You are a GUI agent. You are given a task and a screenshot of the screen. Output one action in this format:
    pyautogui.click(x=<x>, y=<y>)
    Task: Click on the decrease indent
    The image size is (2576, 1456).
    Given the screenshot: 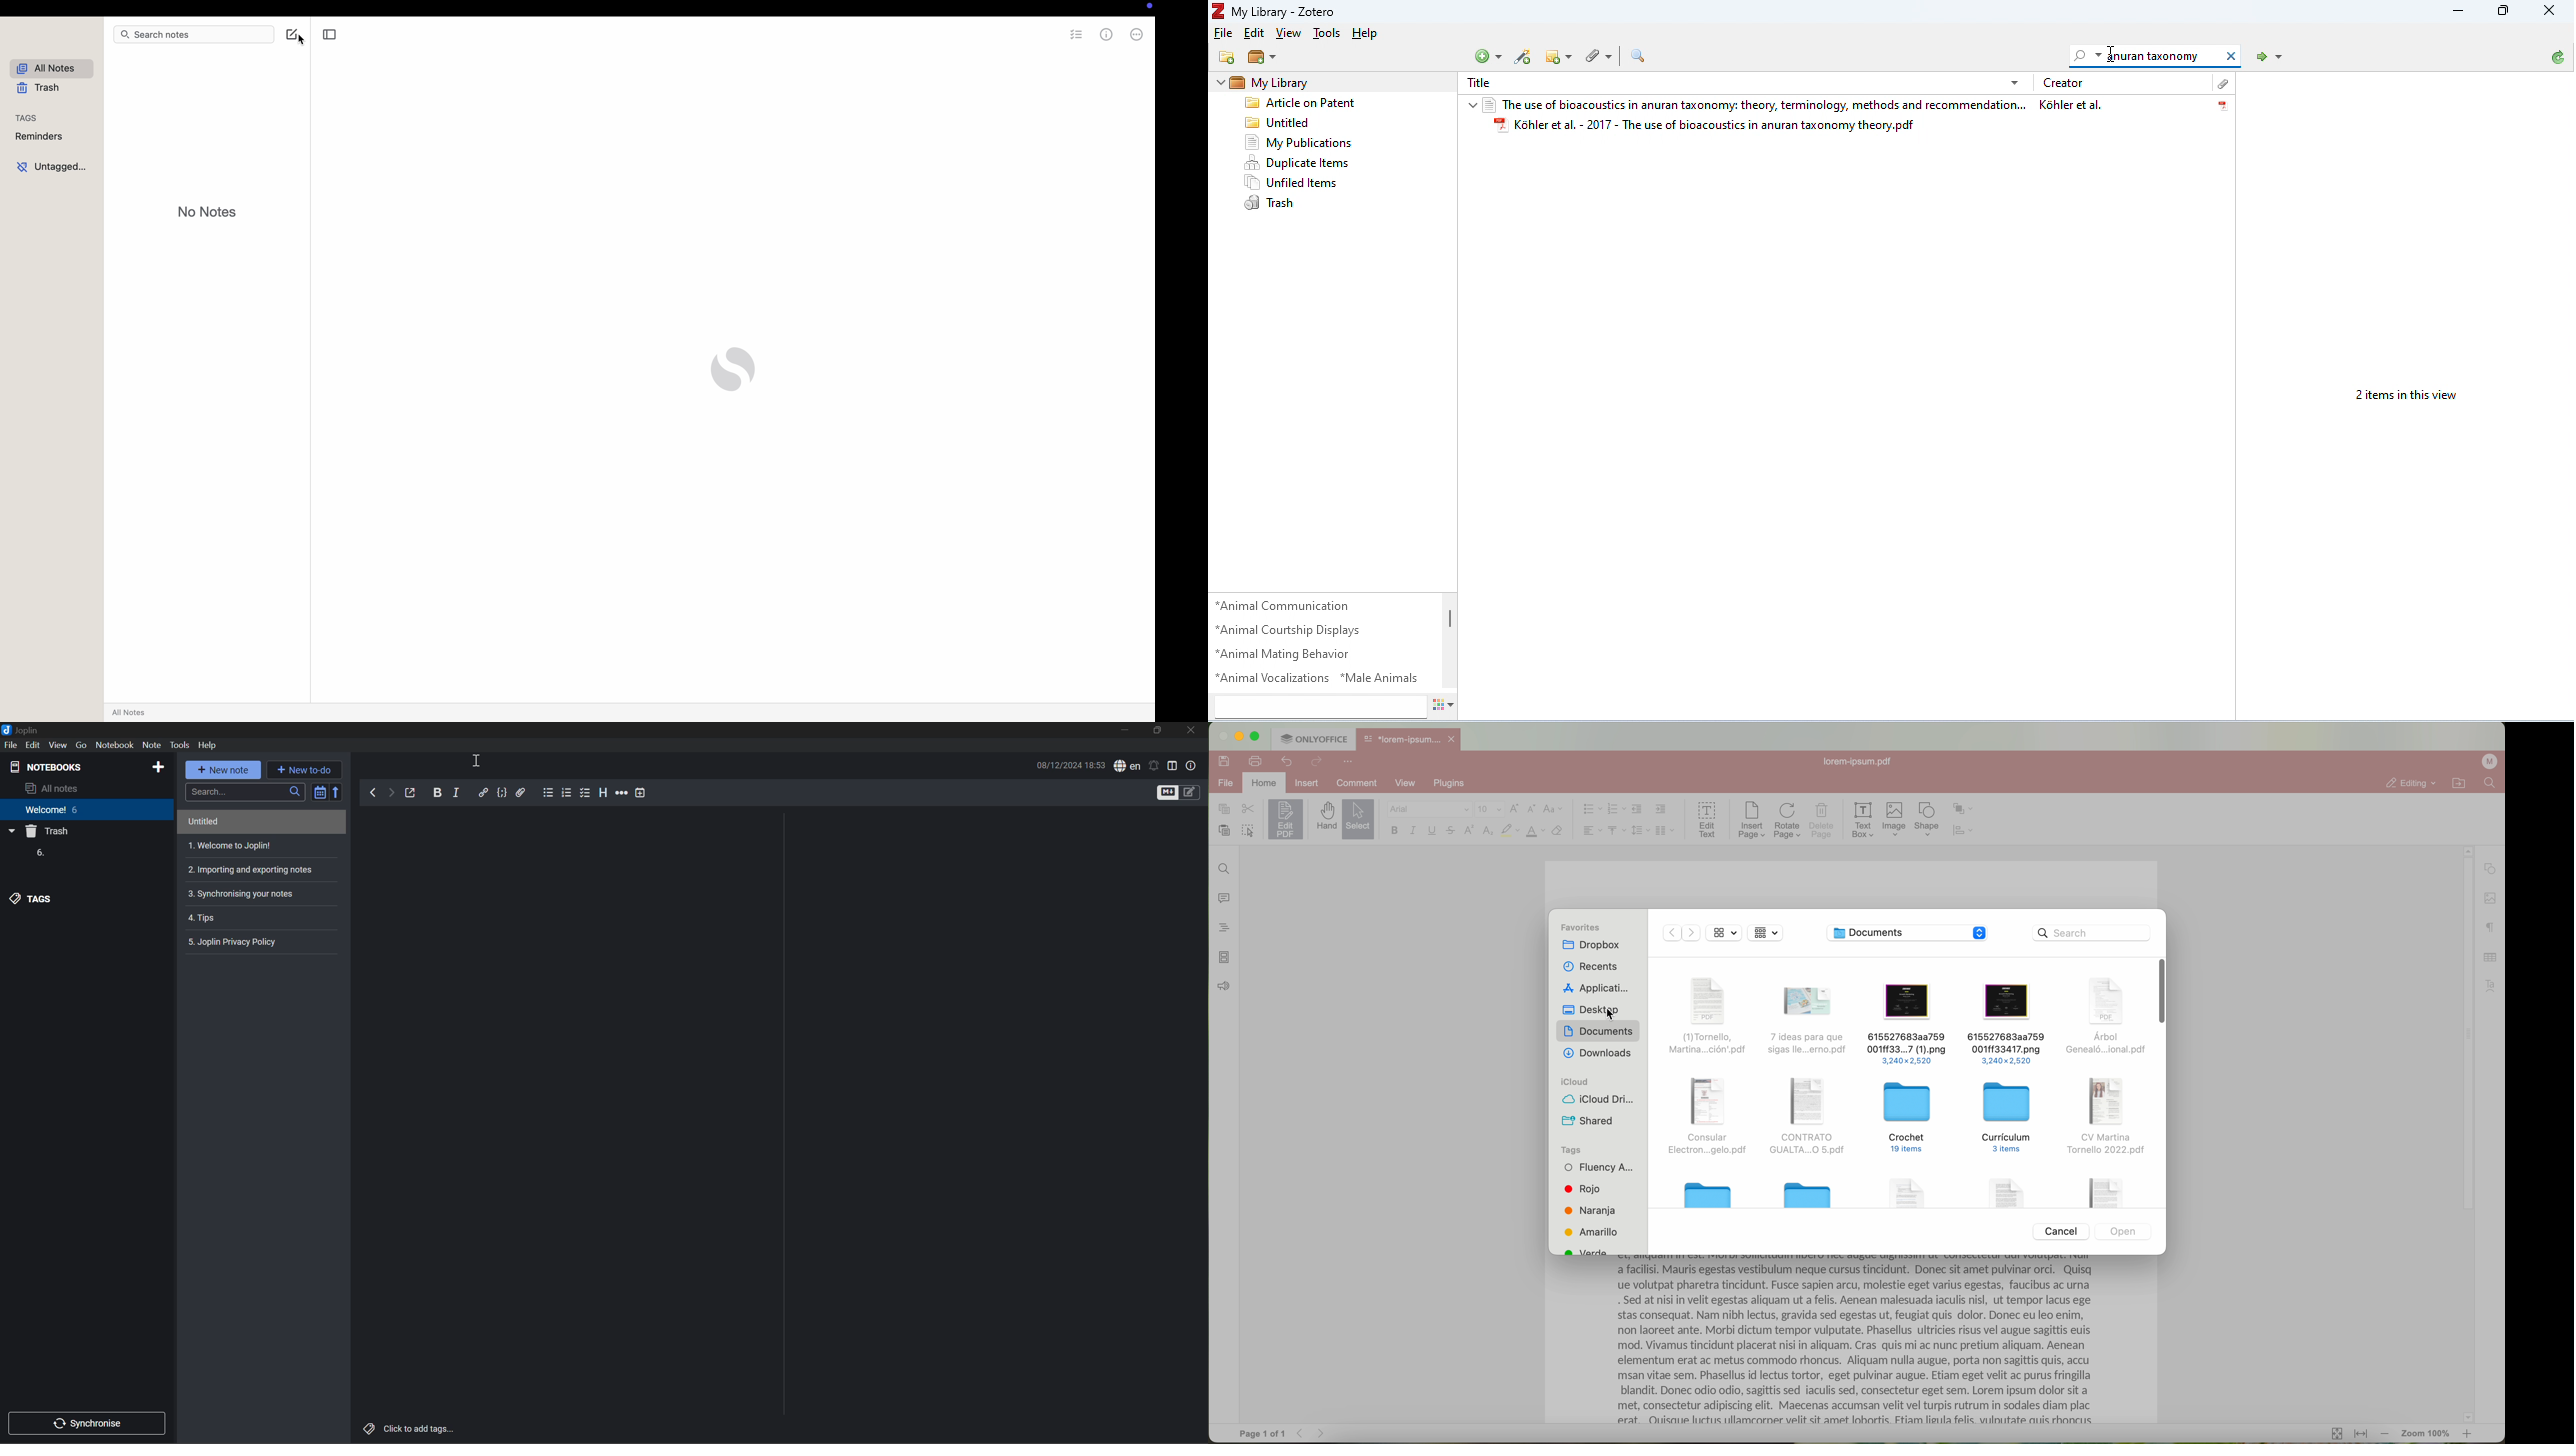 What is the action you would take?
    pyautogui.click(x=1637, y=809)
    